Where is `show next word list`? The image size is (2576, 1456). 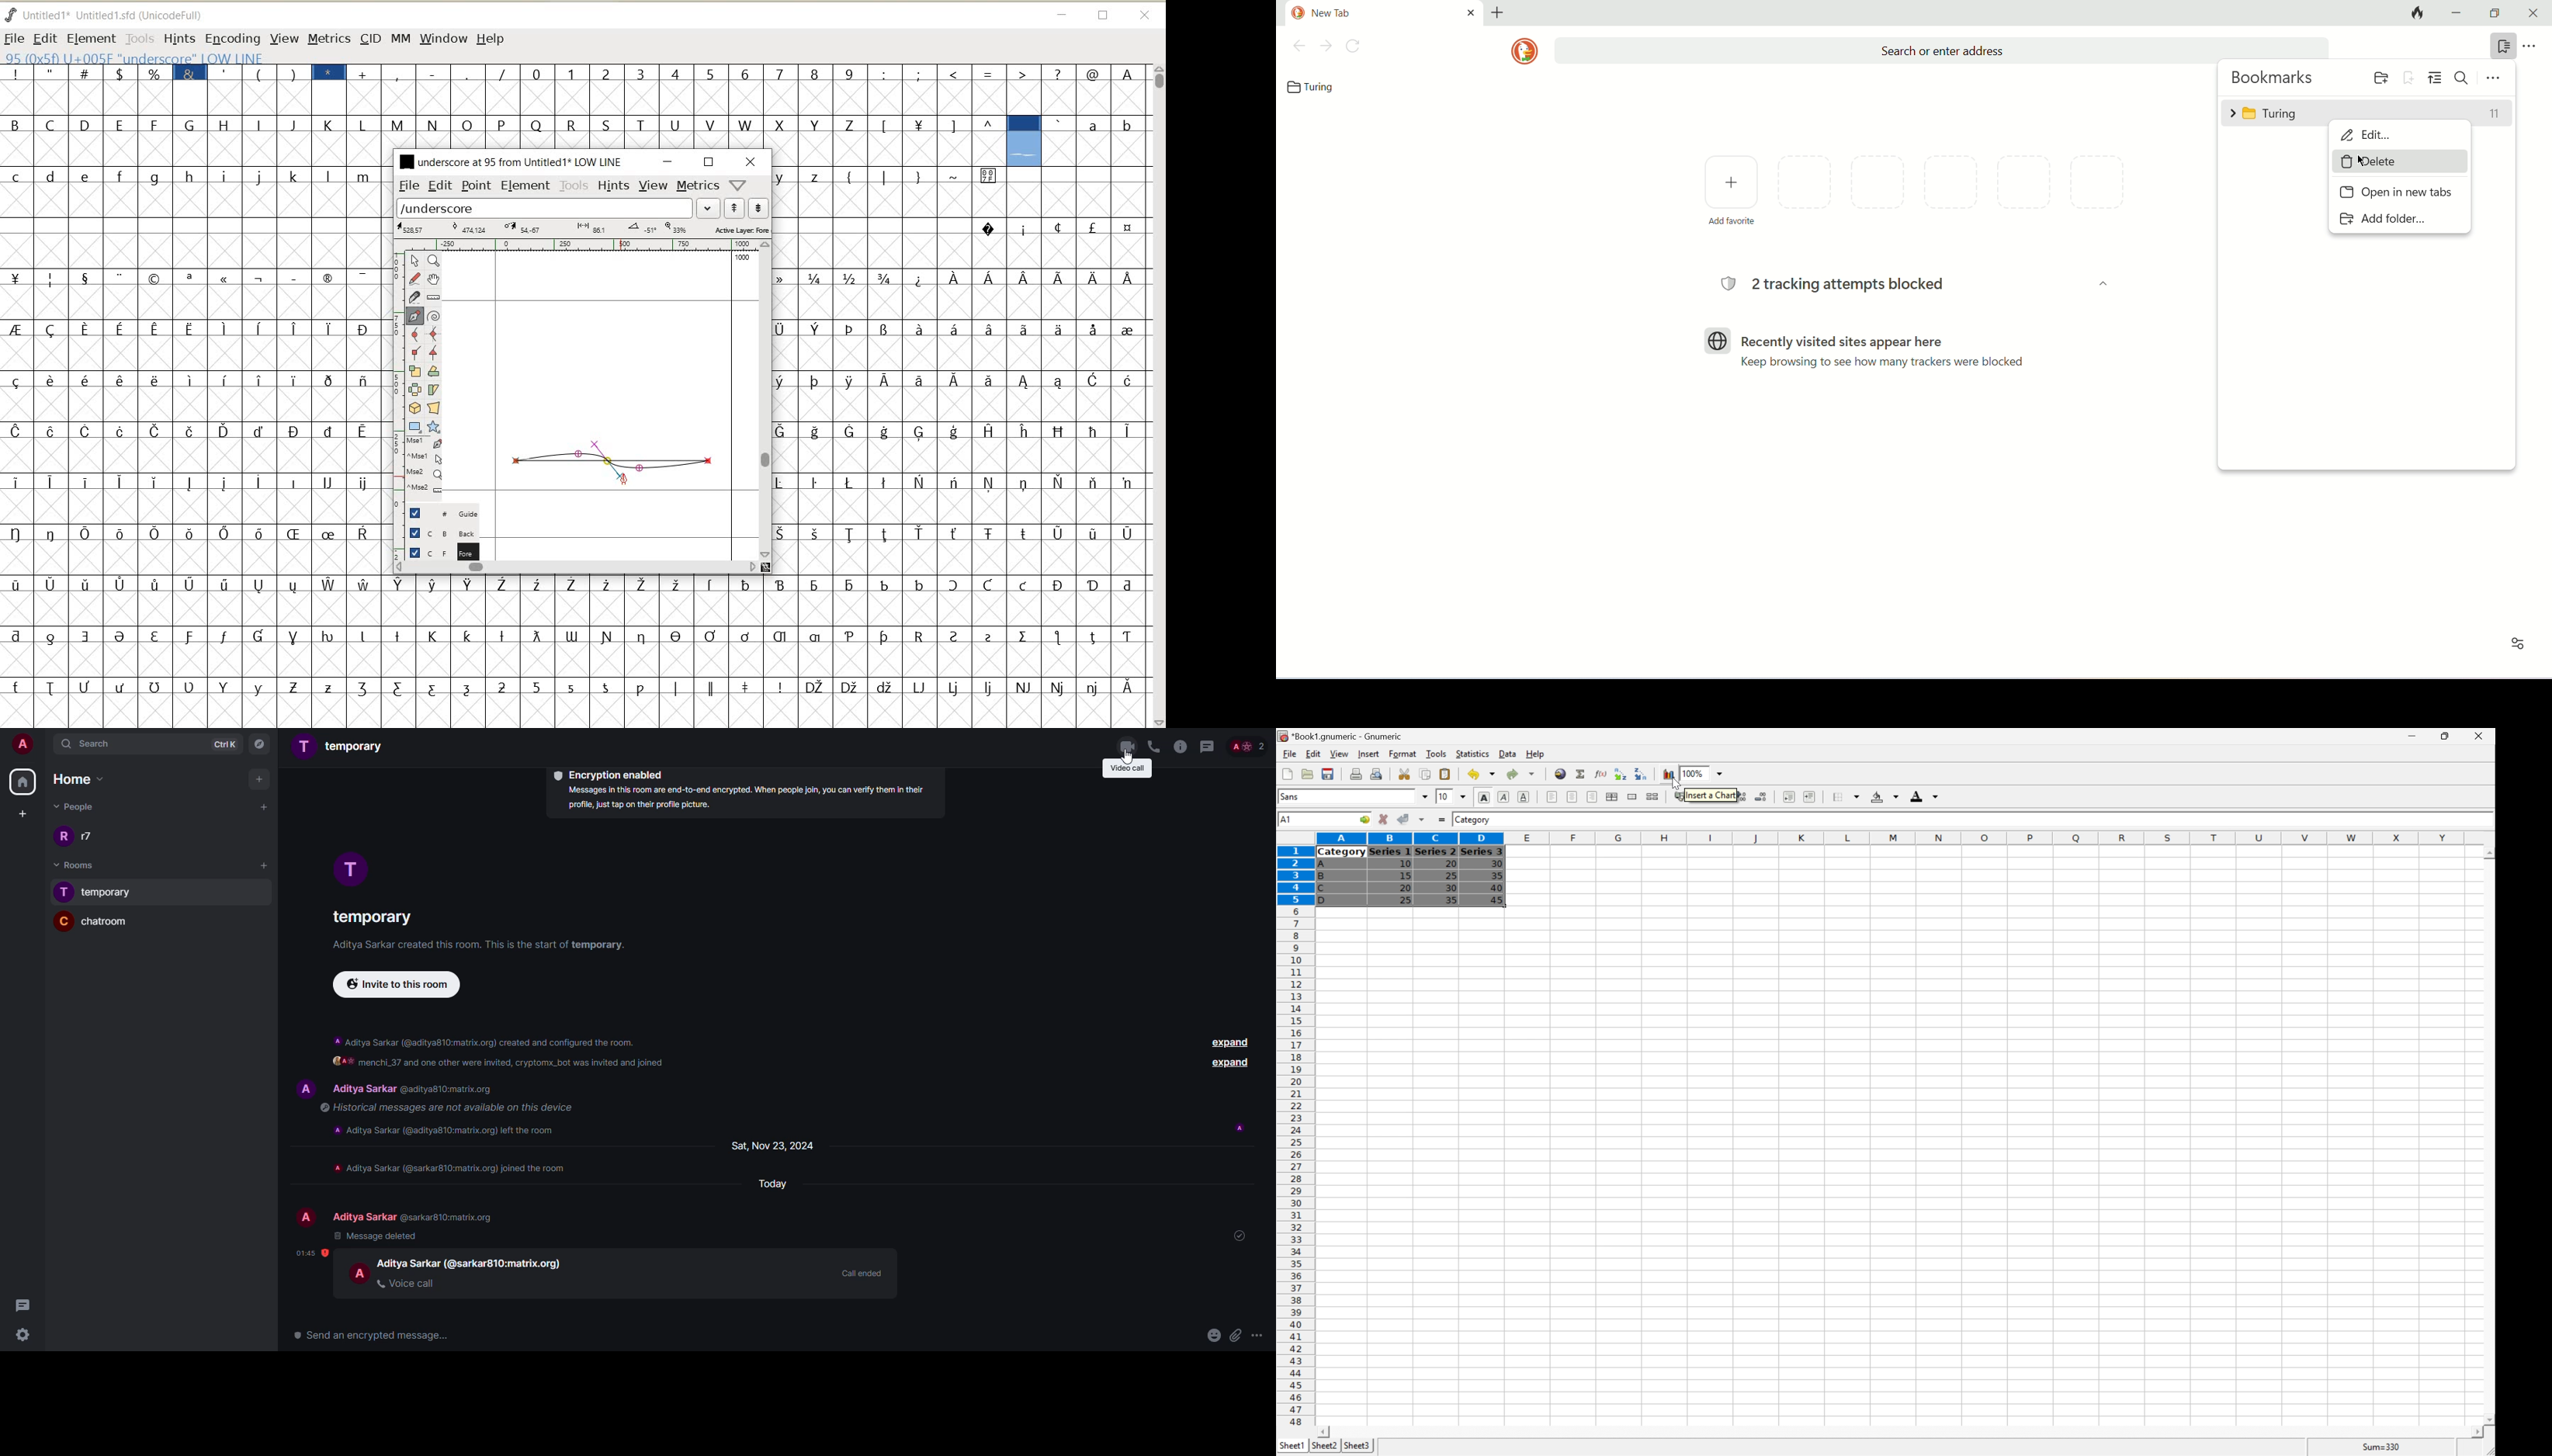
show next word list is located at coordinates (759, 208).